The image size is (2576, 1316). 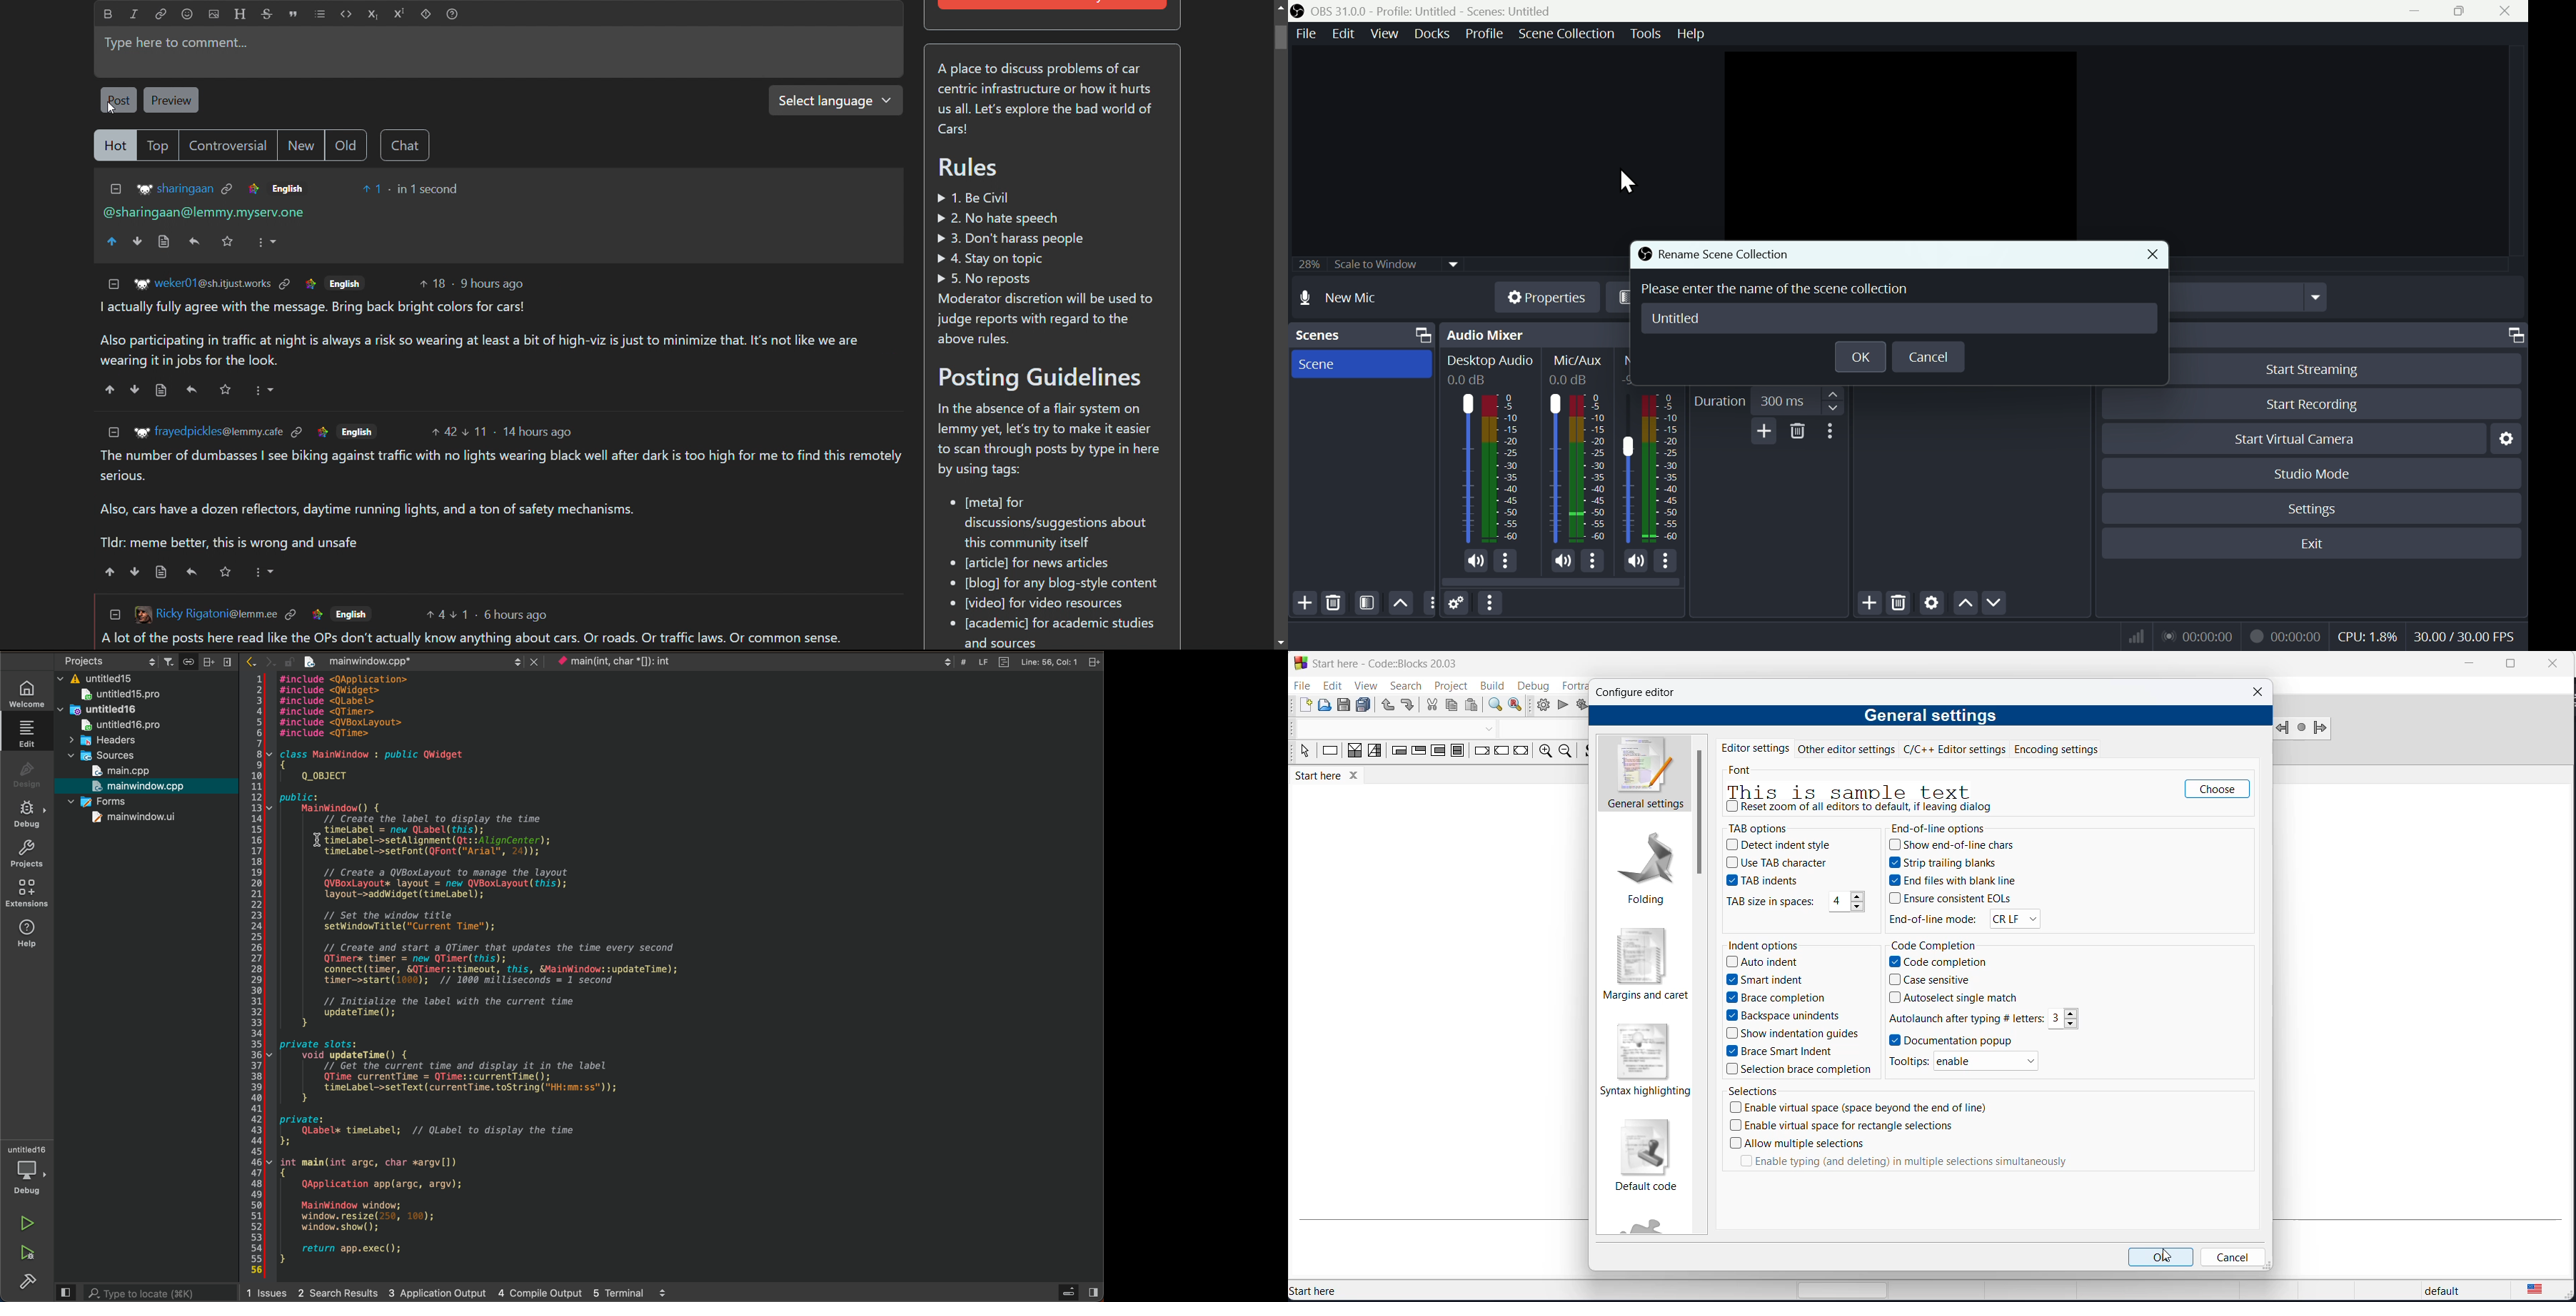 I want to click on Vertical scroll bar, so click(x=1280, y=38).